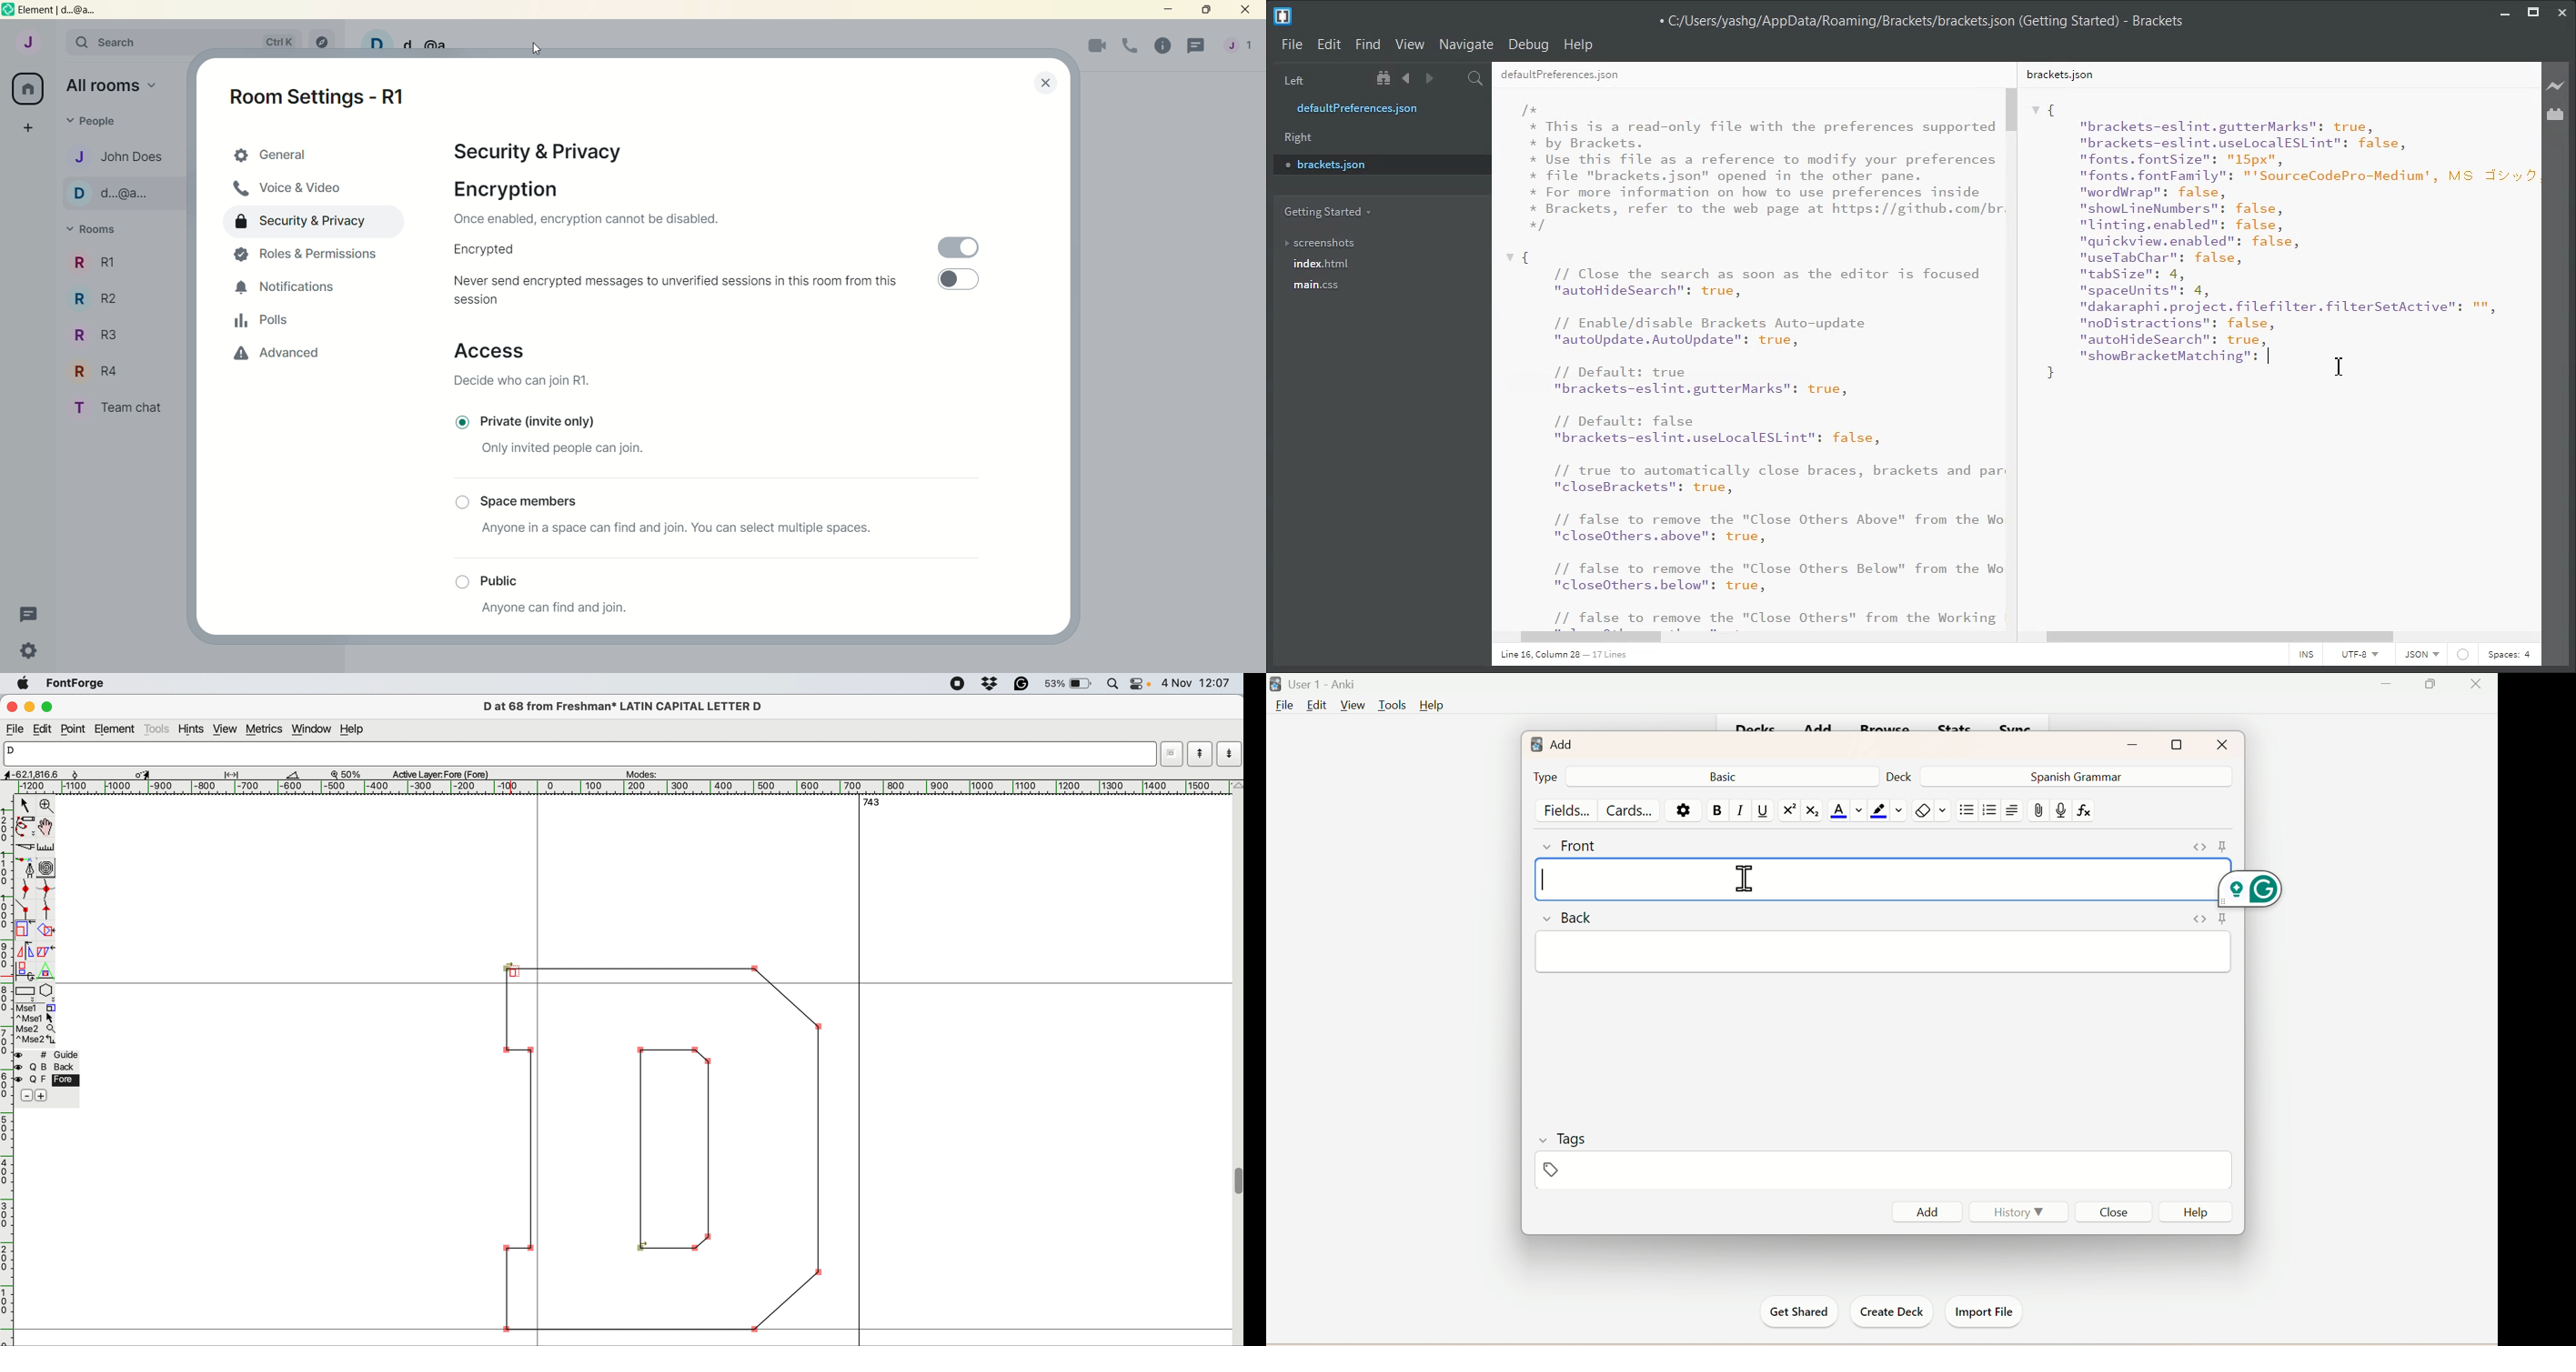 Image resolution: width=2576 pixels, height=1372 pixels. I want to click on Debug, so click(1529, 45).